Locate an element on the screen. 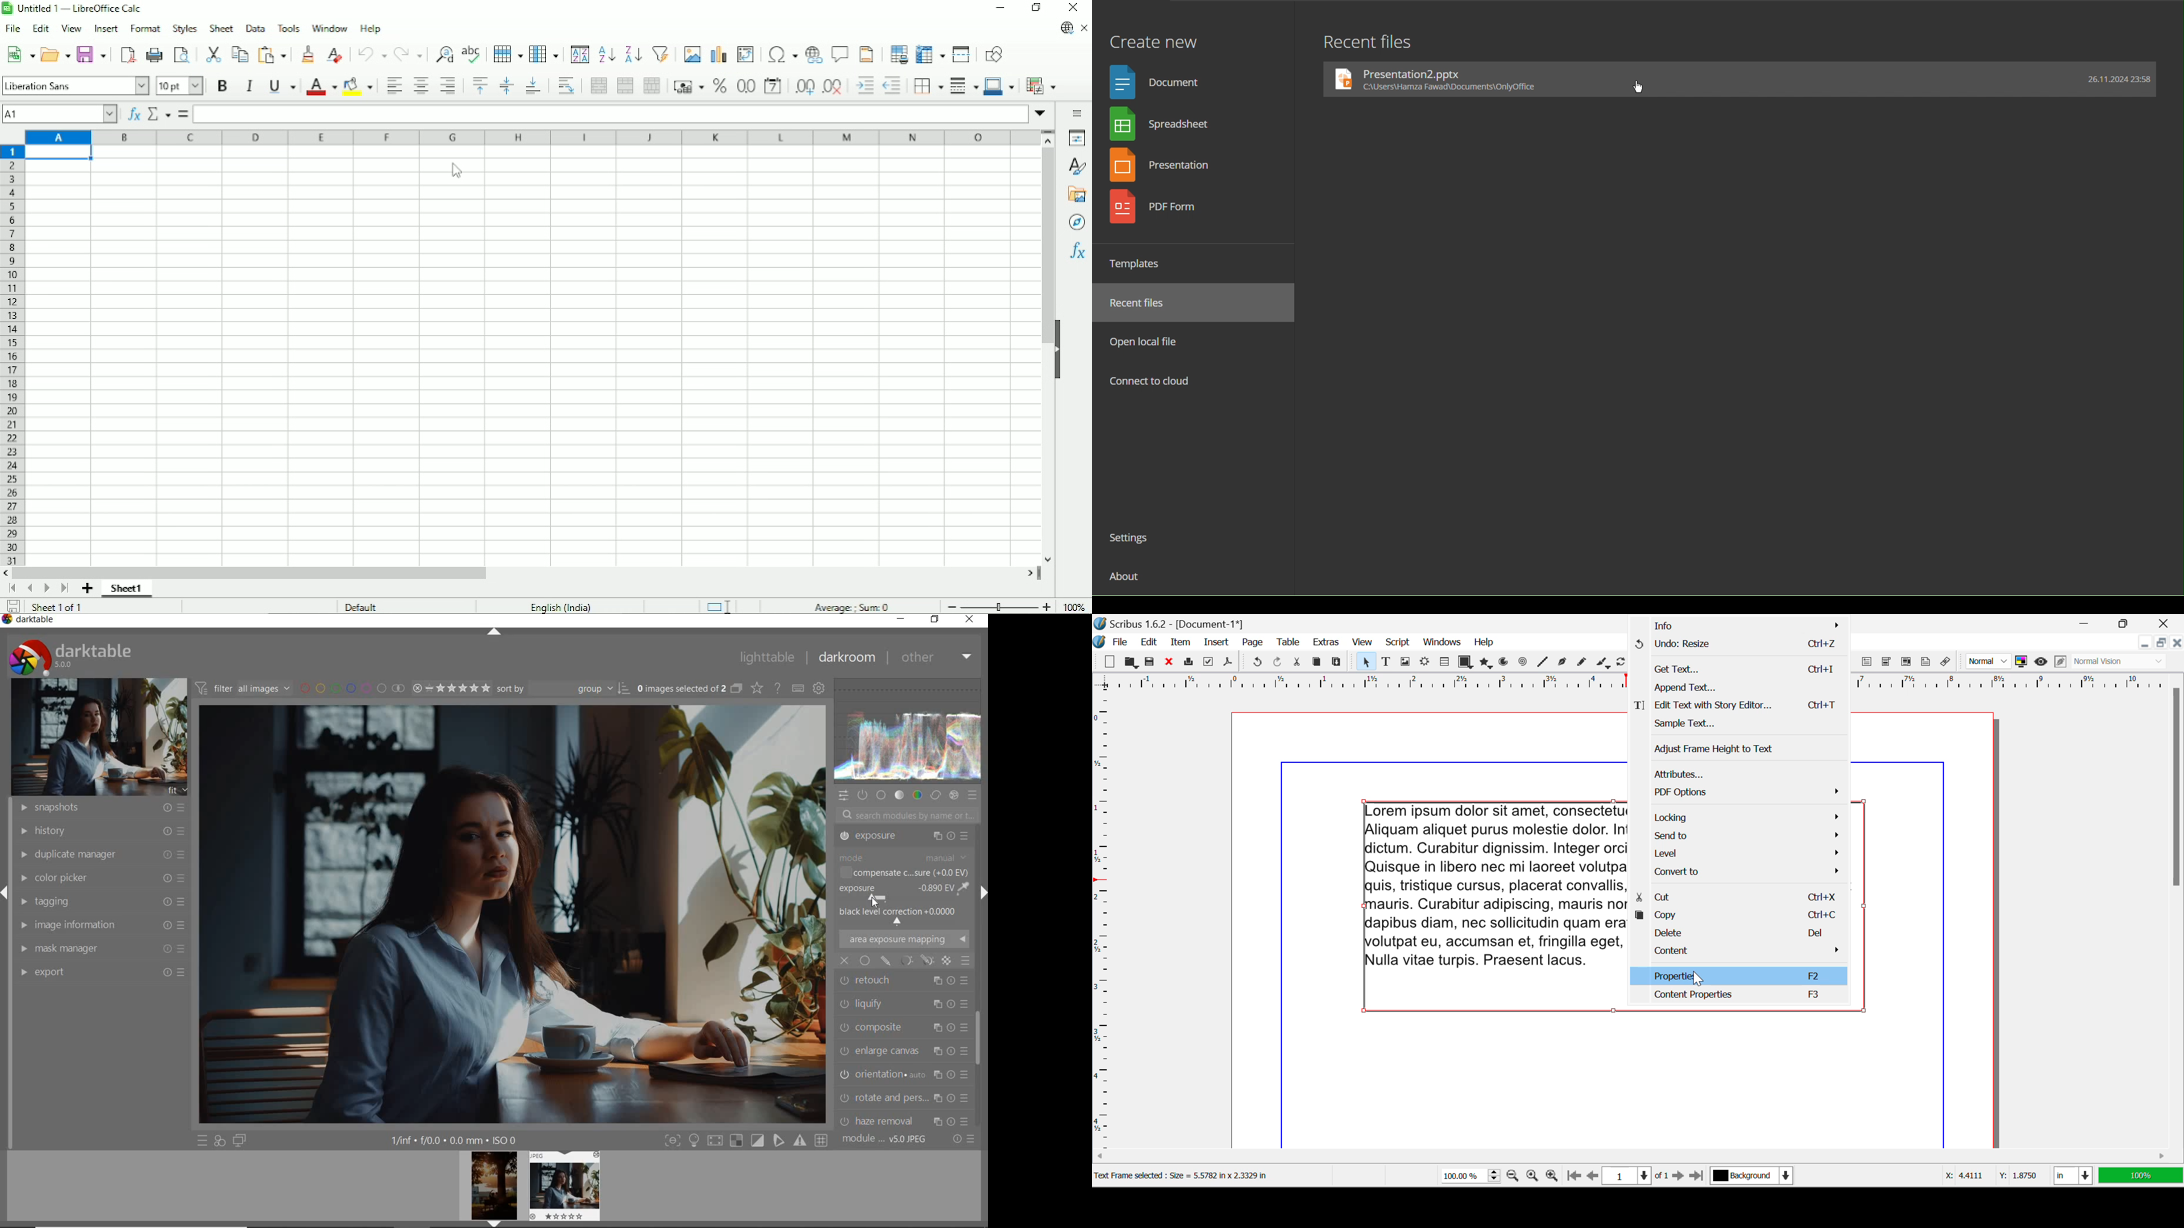  Spell check is located at coordinates (471, 53).